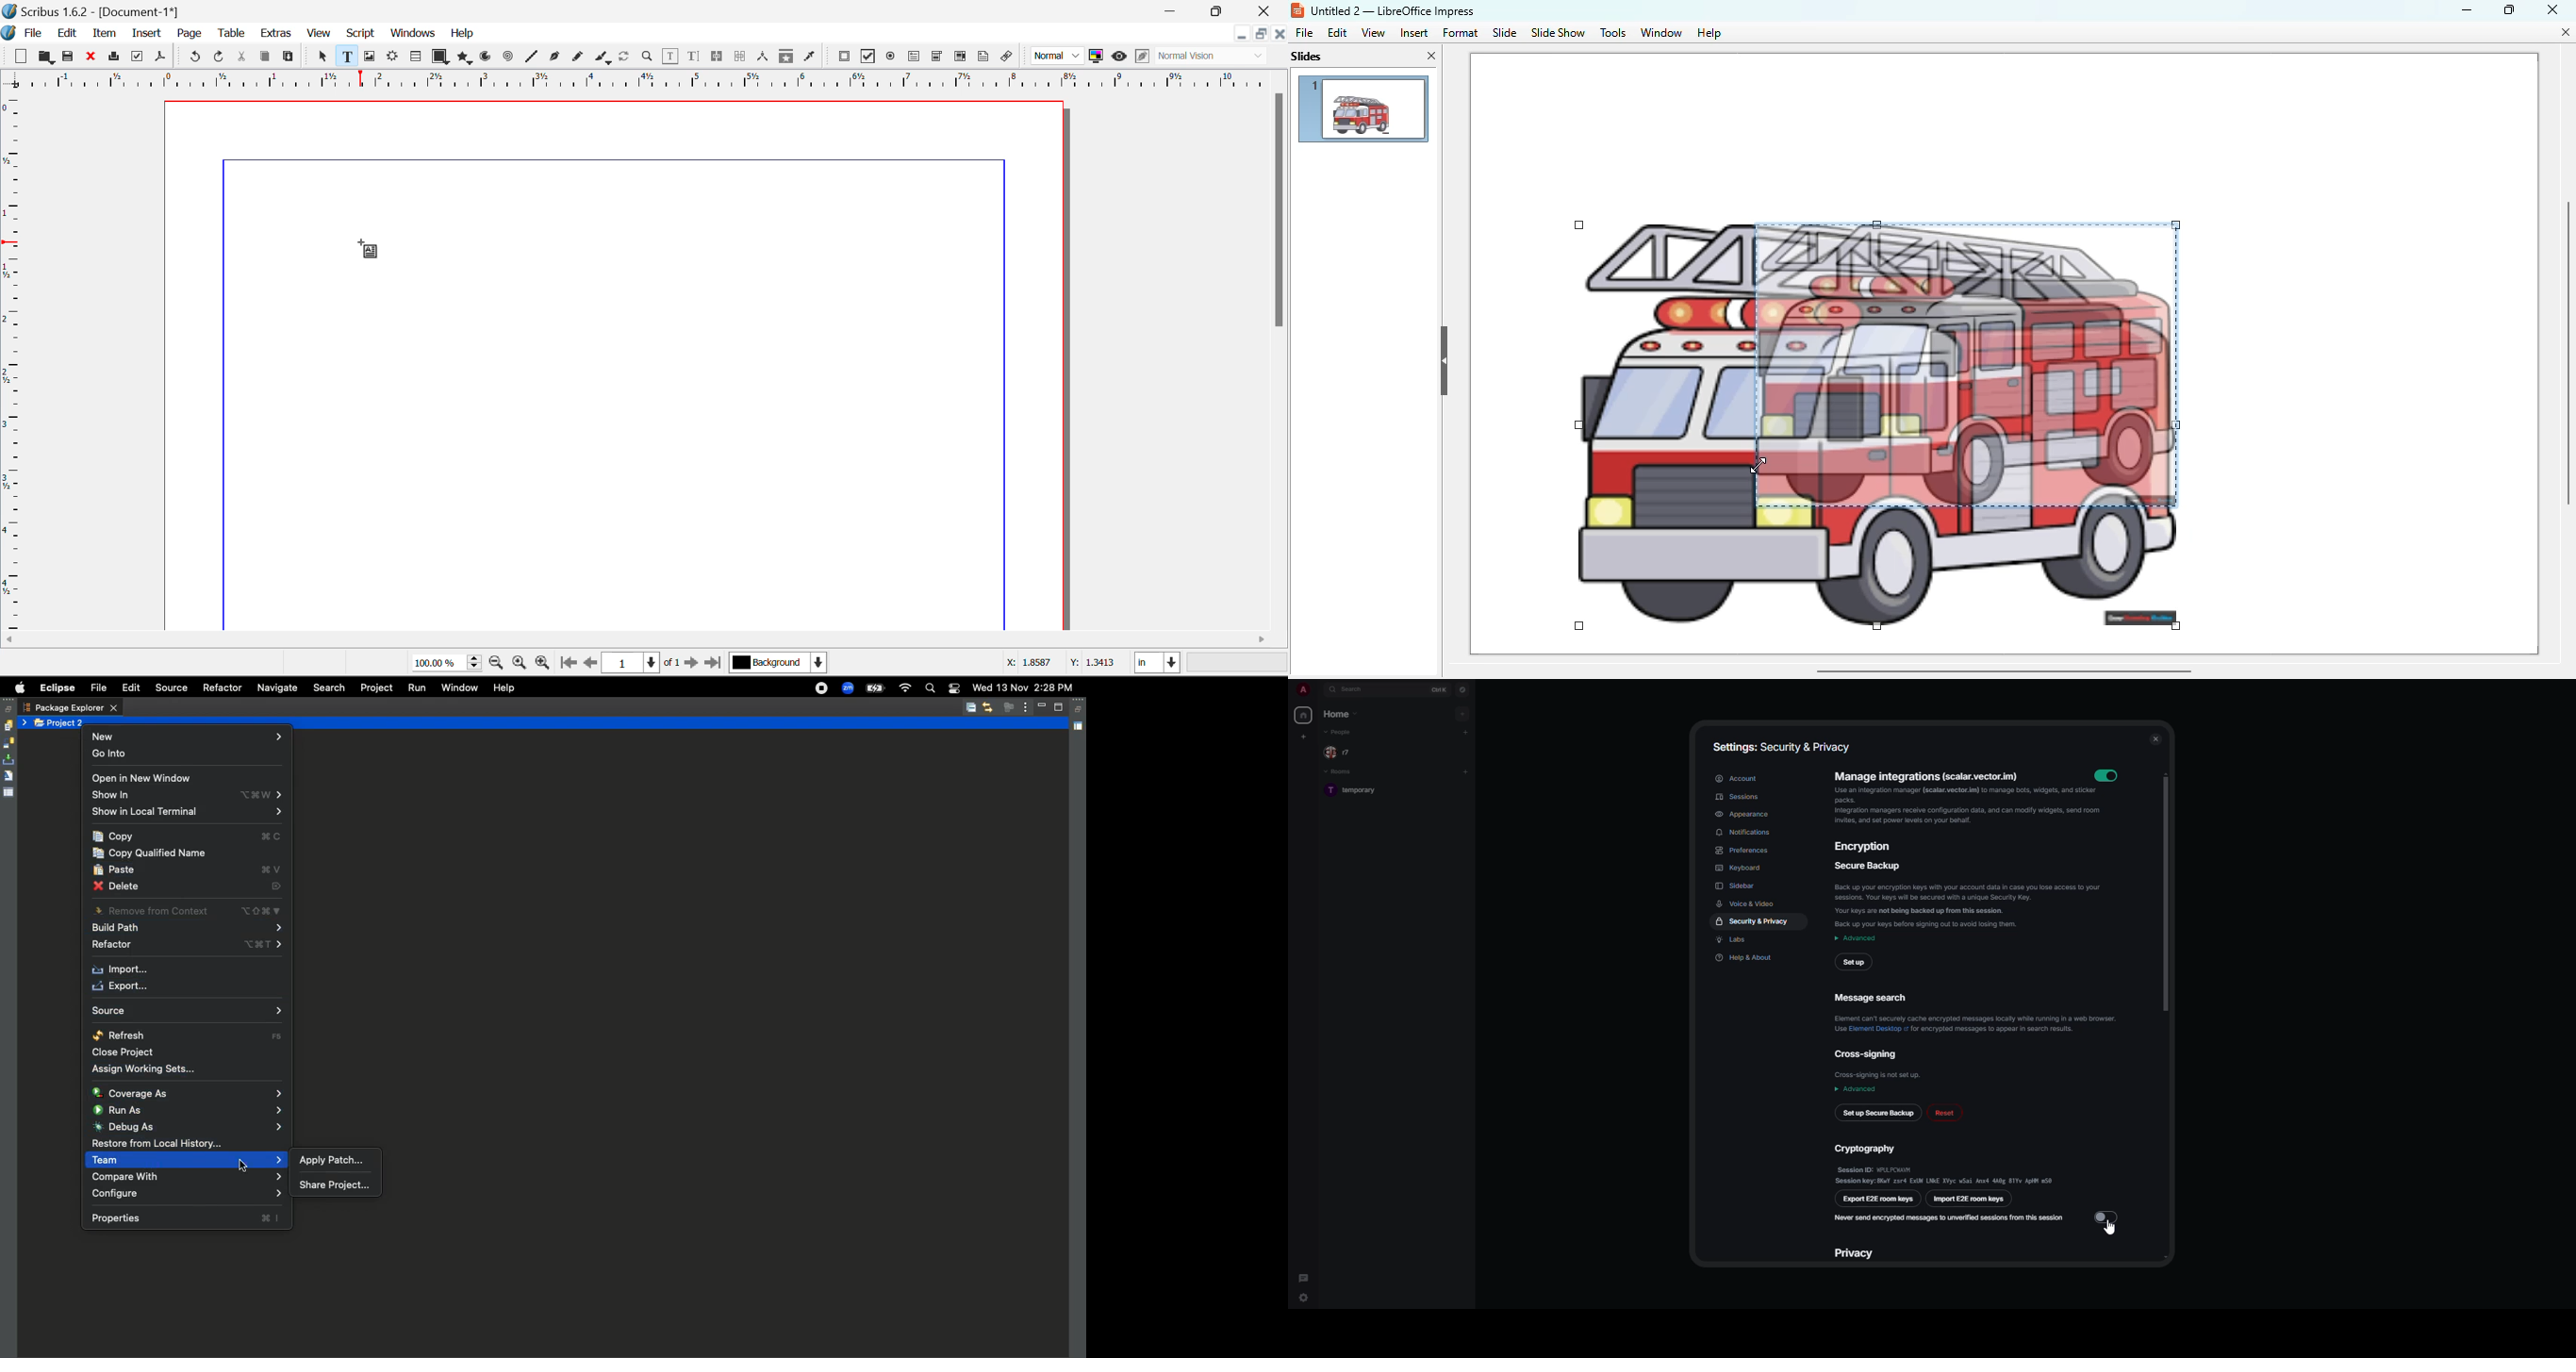  What do you see at coordinates (1709, 33) in the screenshot?
I see `help` at bounding box center [1709, 33].